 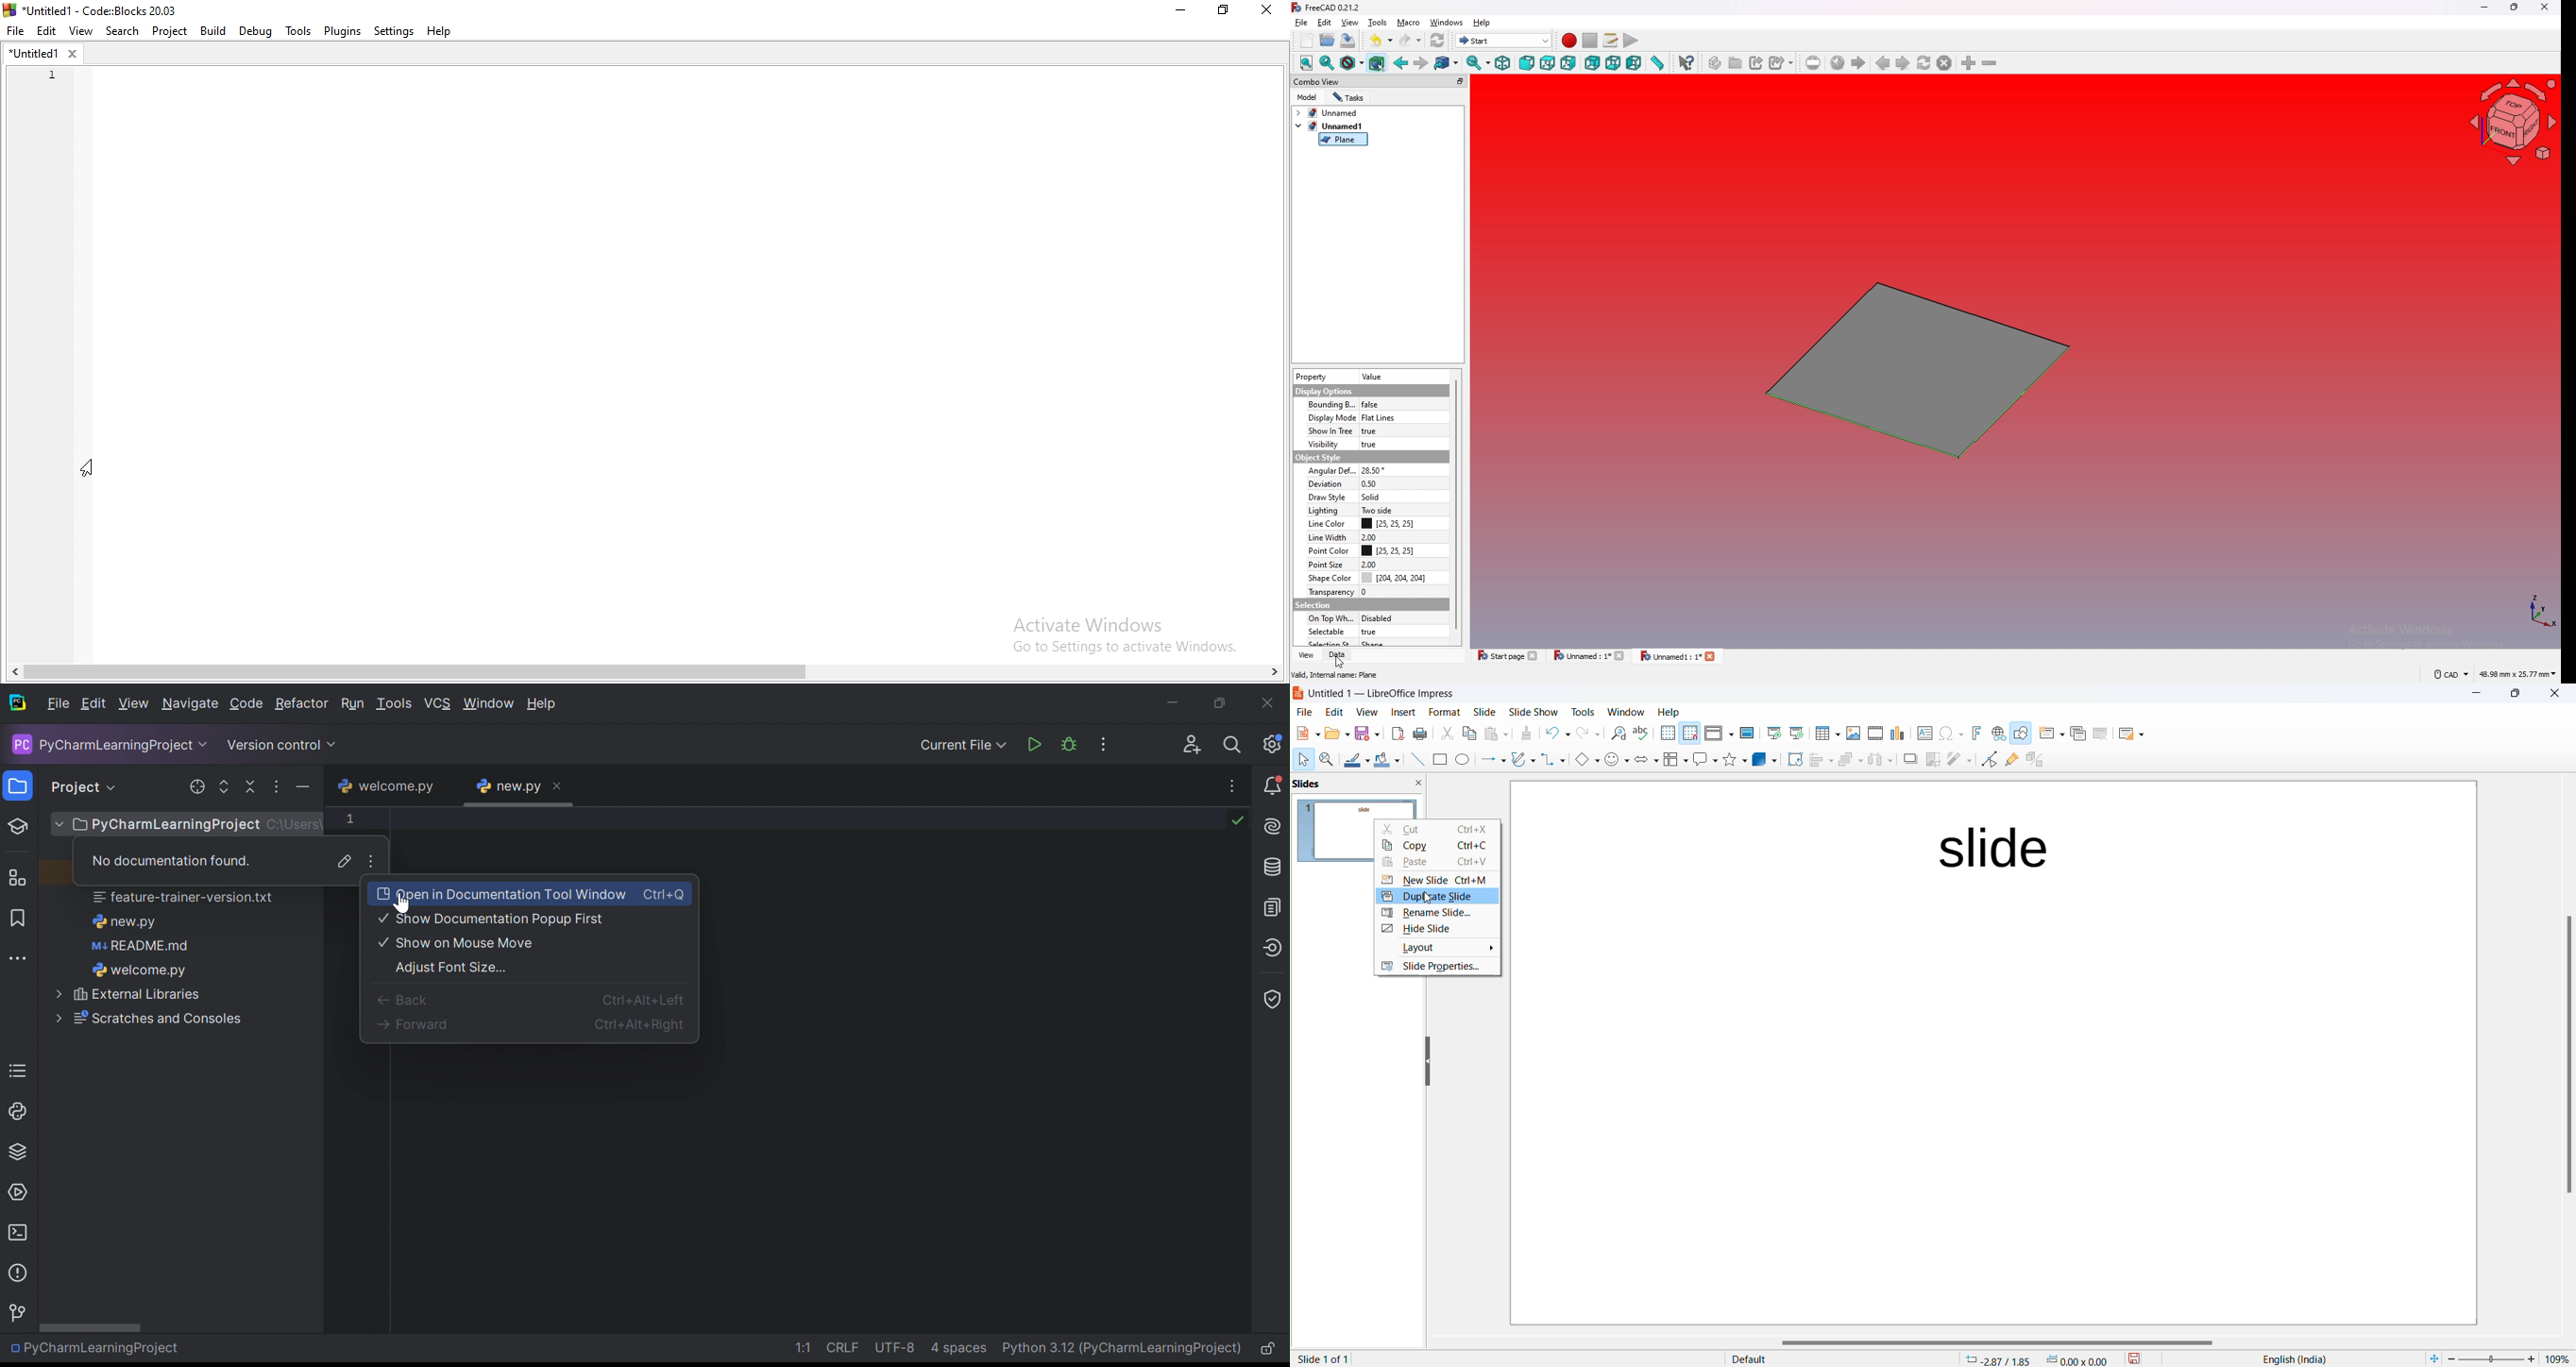 I want to click on Insert chart, so click(x=1895, y=733).